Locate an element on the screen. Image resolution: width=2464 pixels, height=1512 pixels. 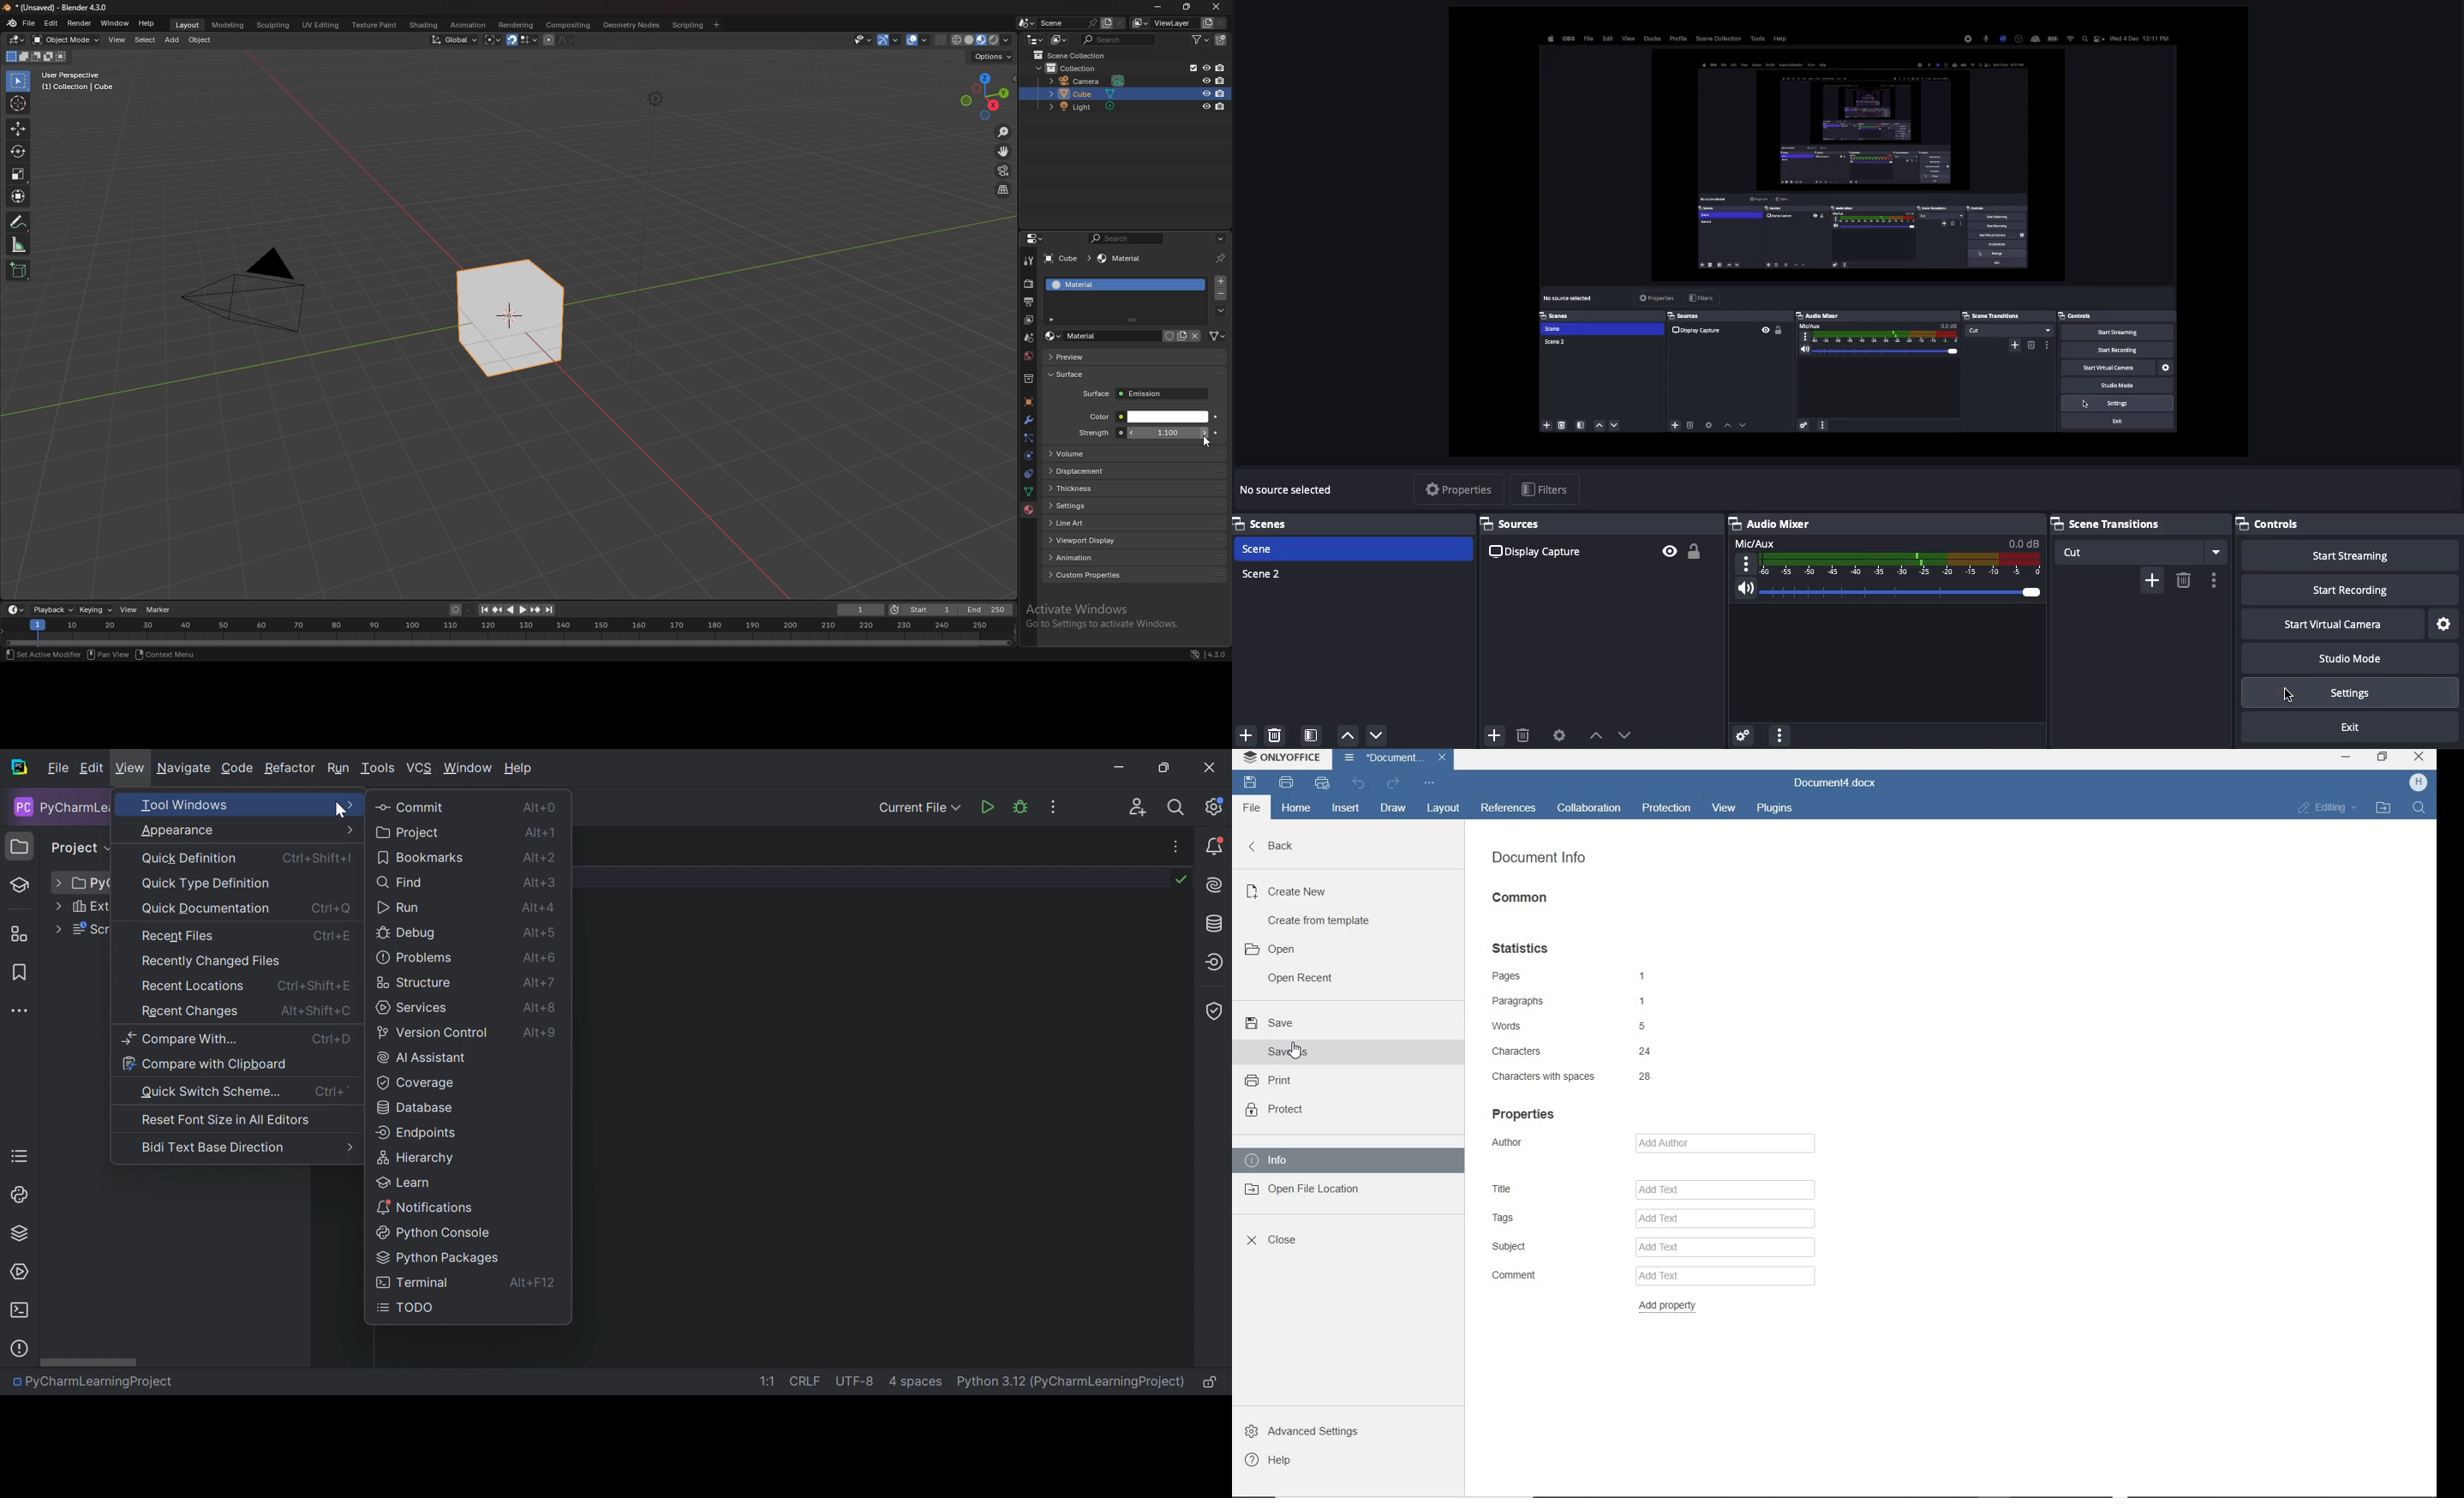
toggle xray is located at coordinates (941, 40).